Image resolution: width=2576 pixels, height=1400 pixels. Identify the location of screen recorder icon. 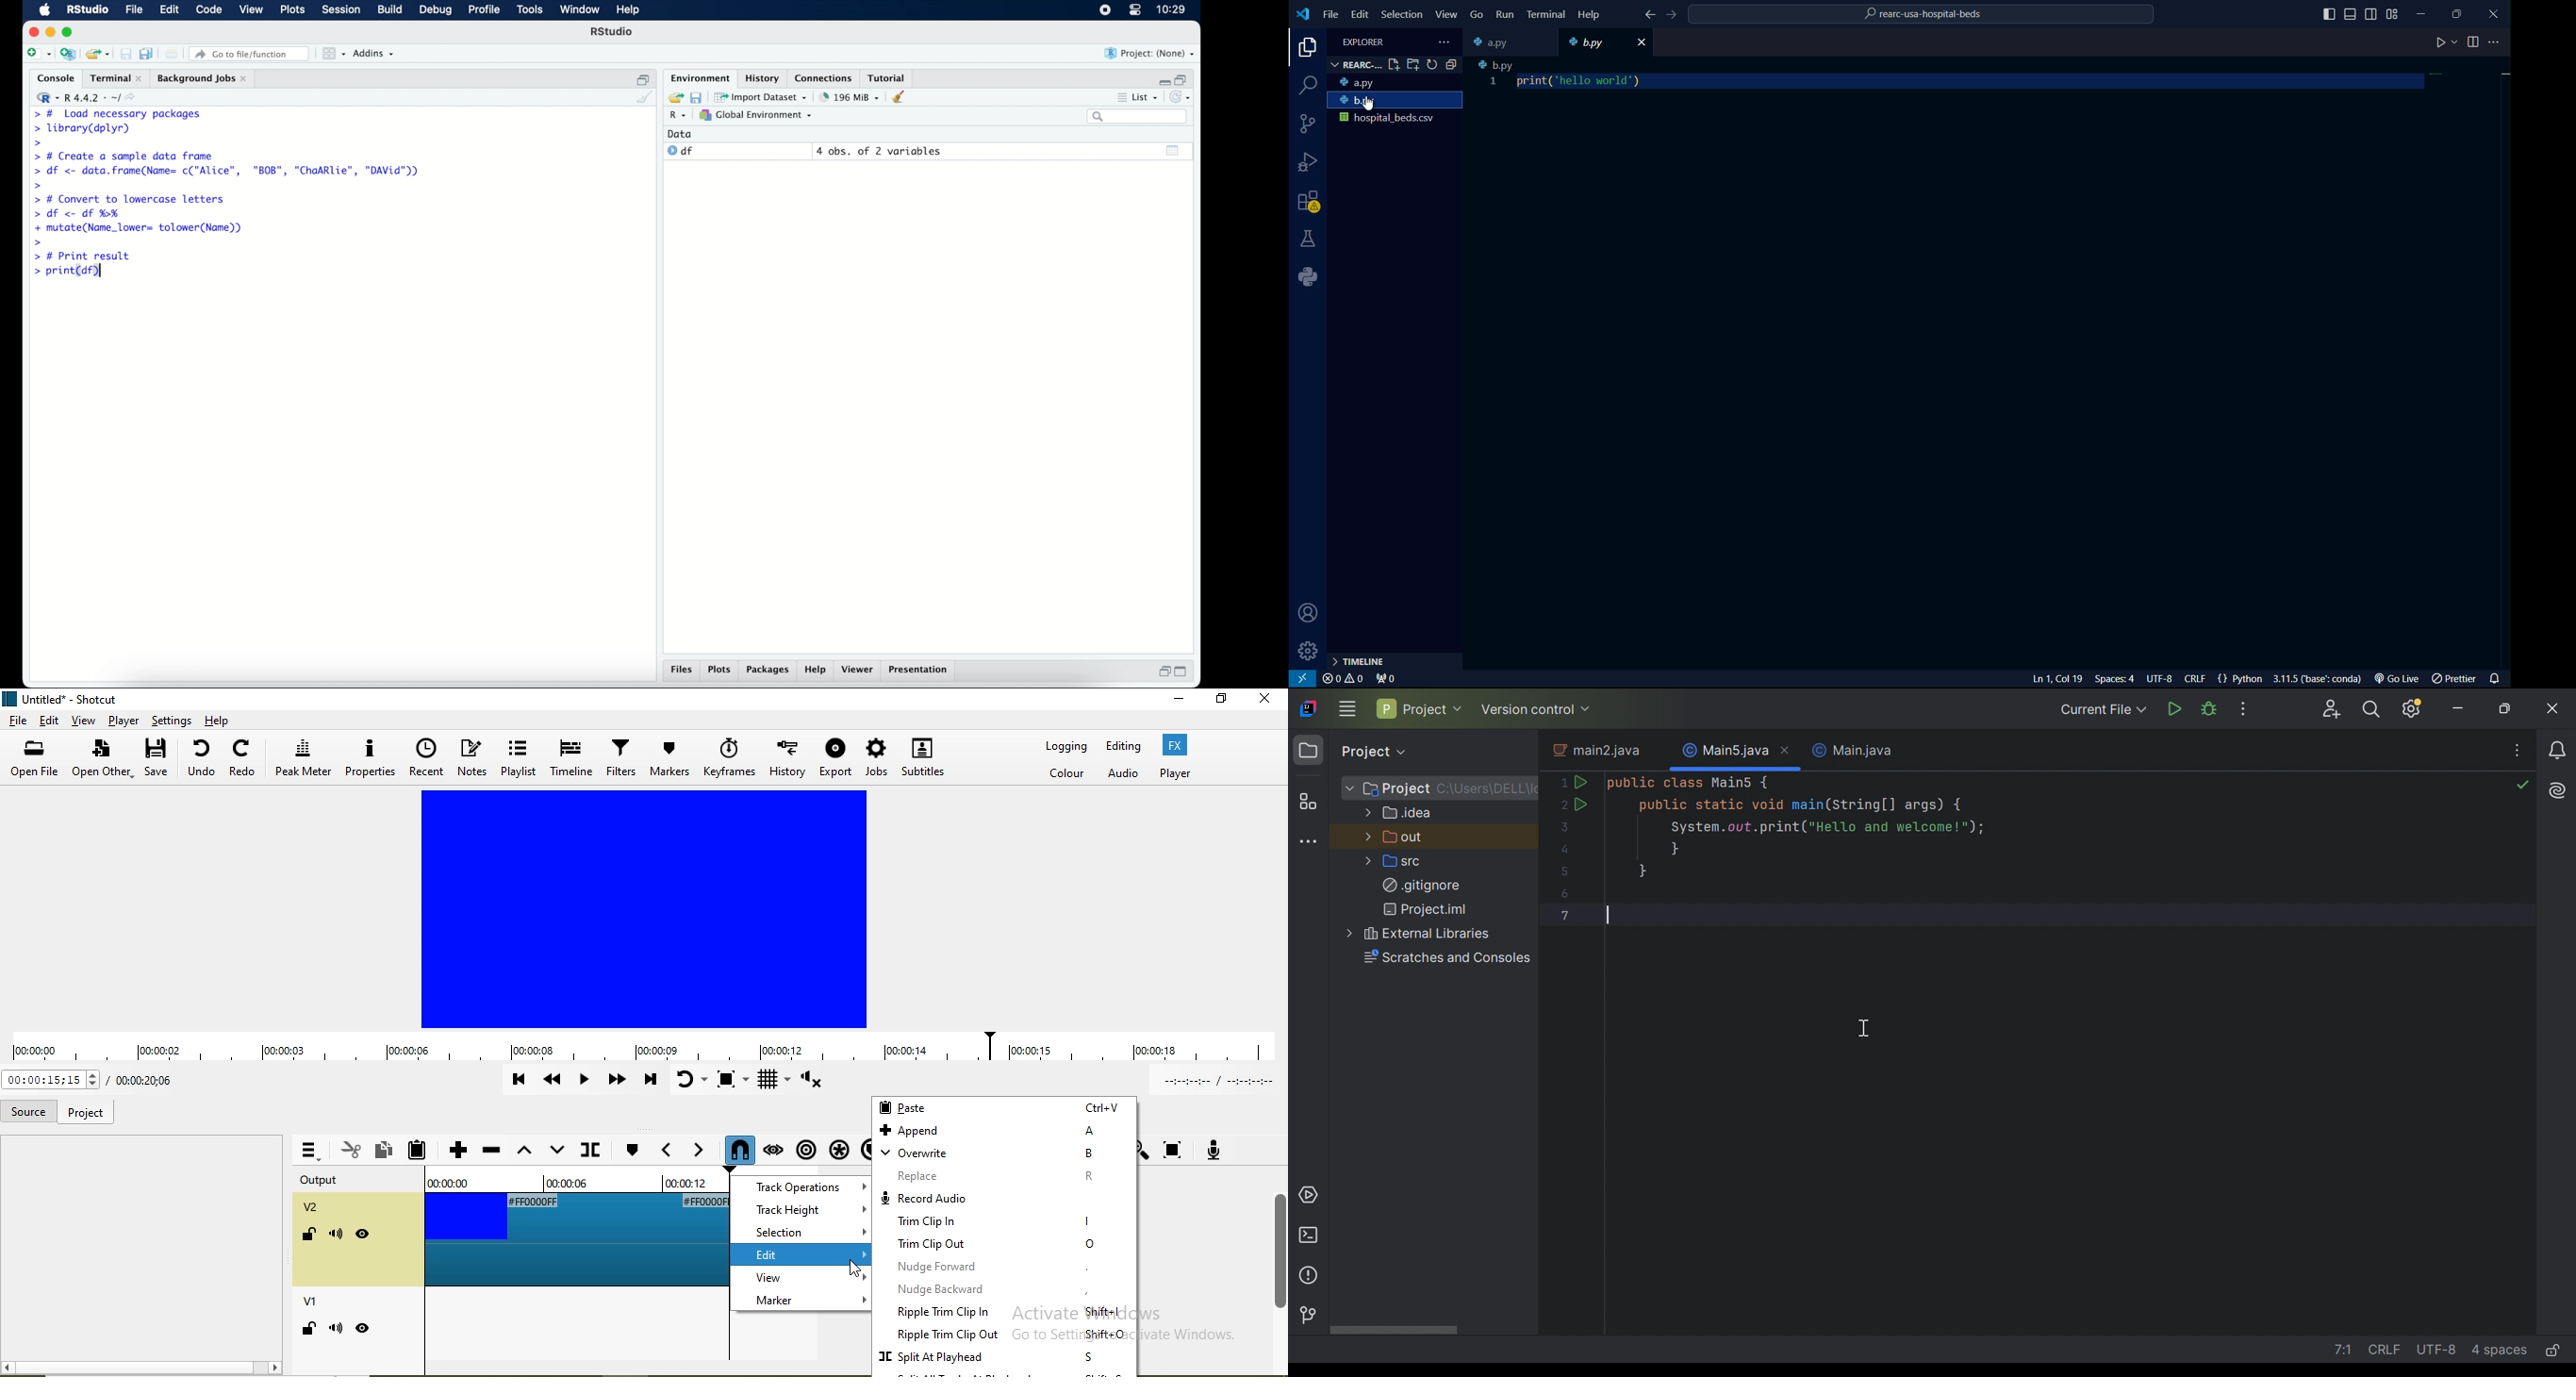
(1104, 10).